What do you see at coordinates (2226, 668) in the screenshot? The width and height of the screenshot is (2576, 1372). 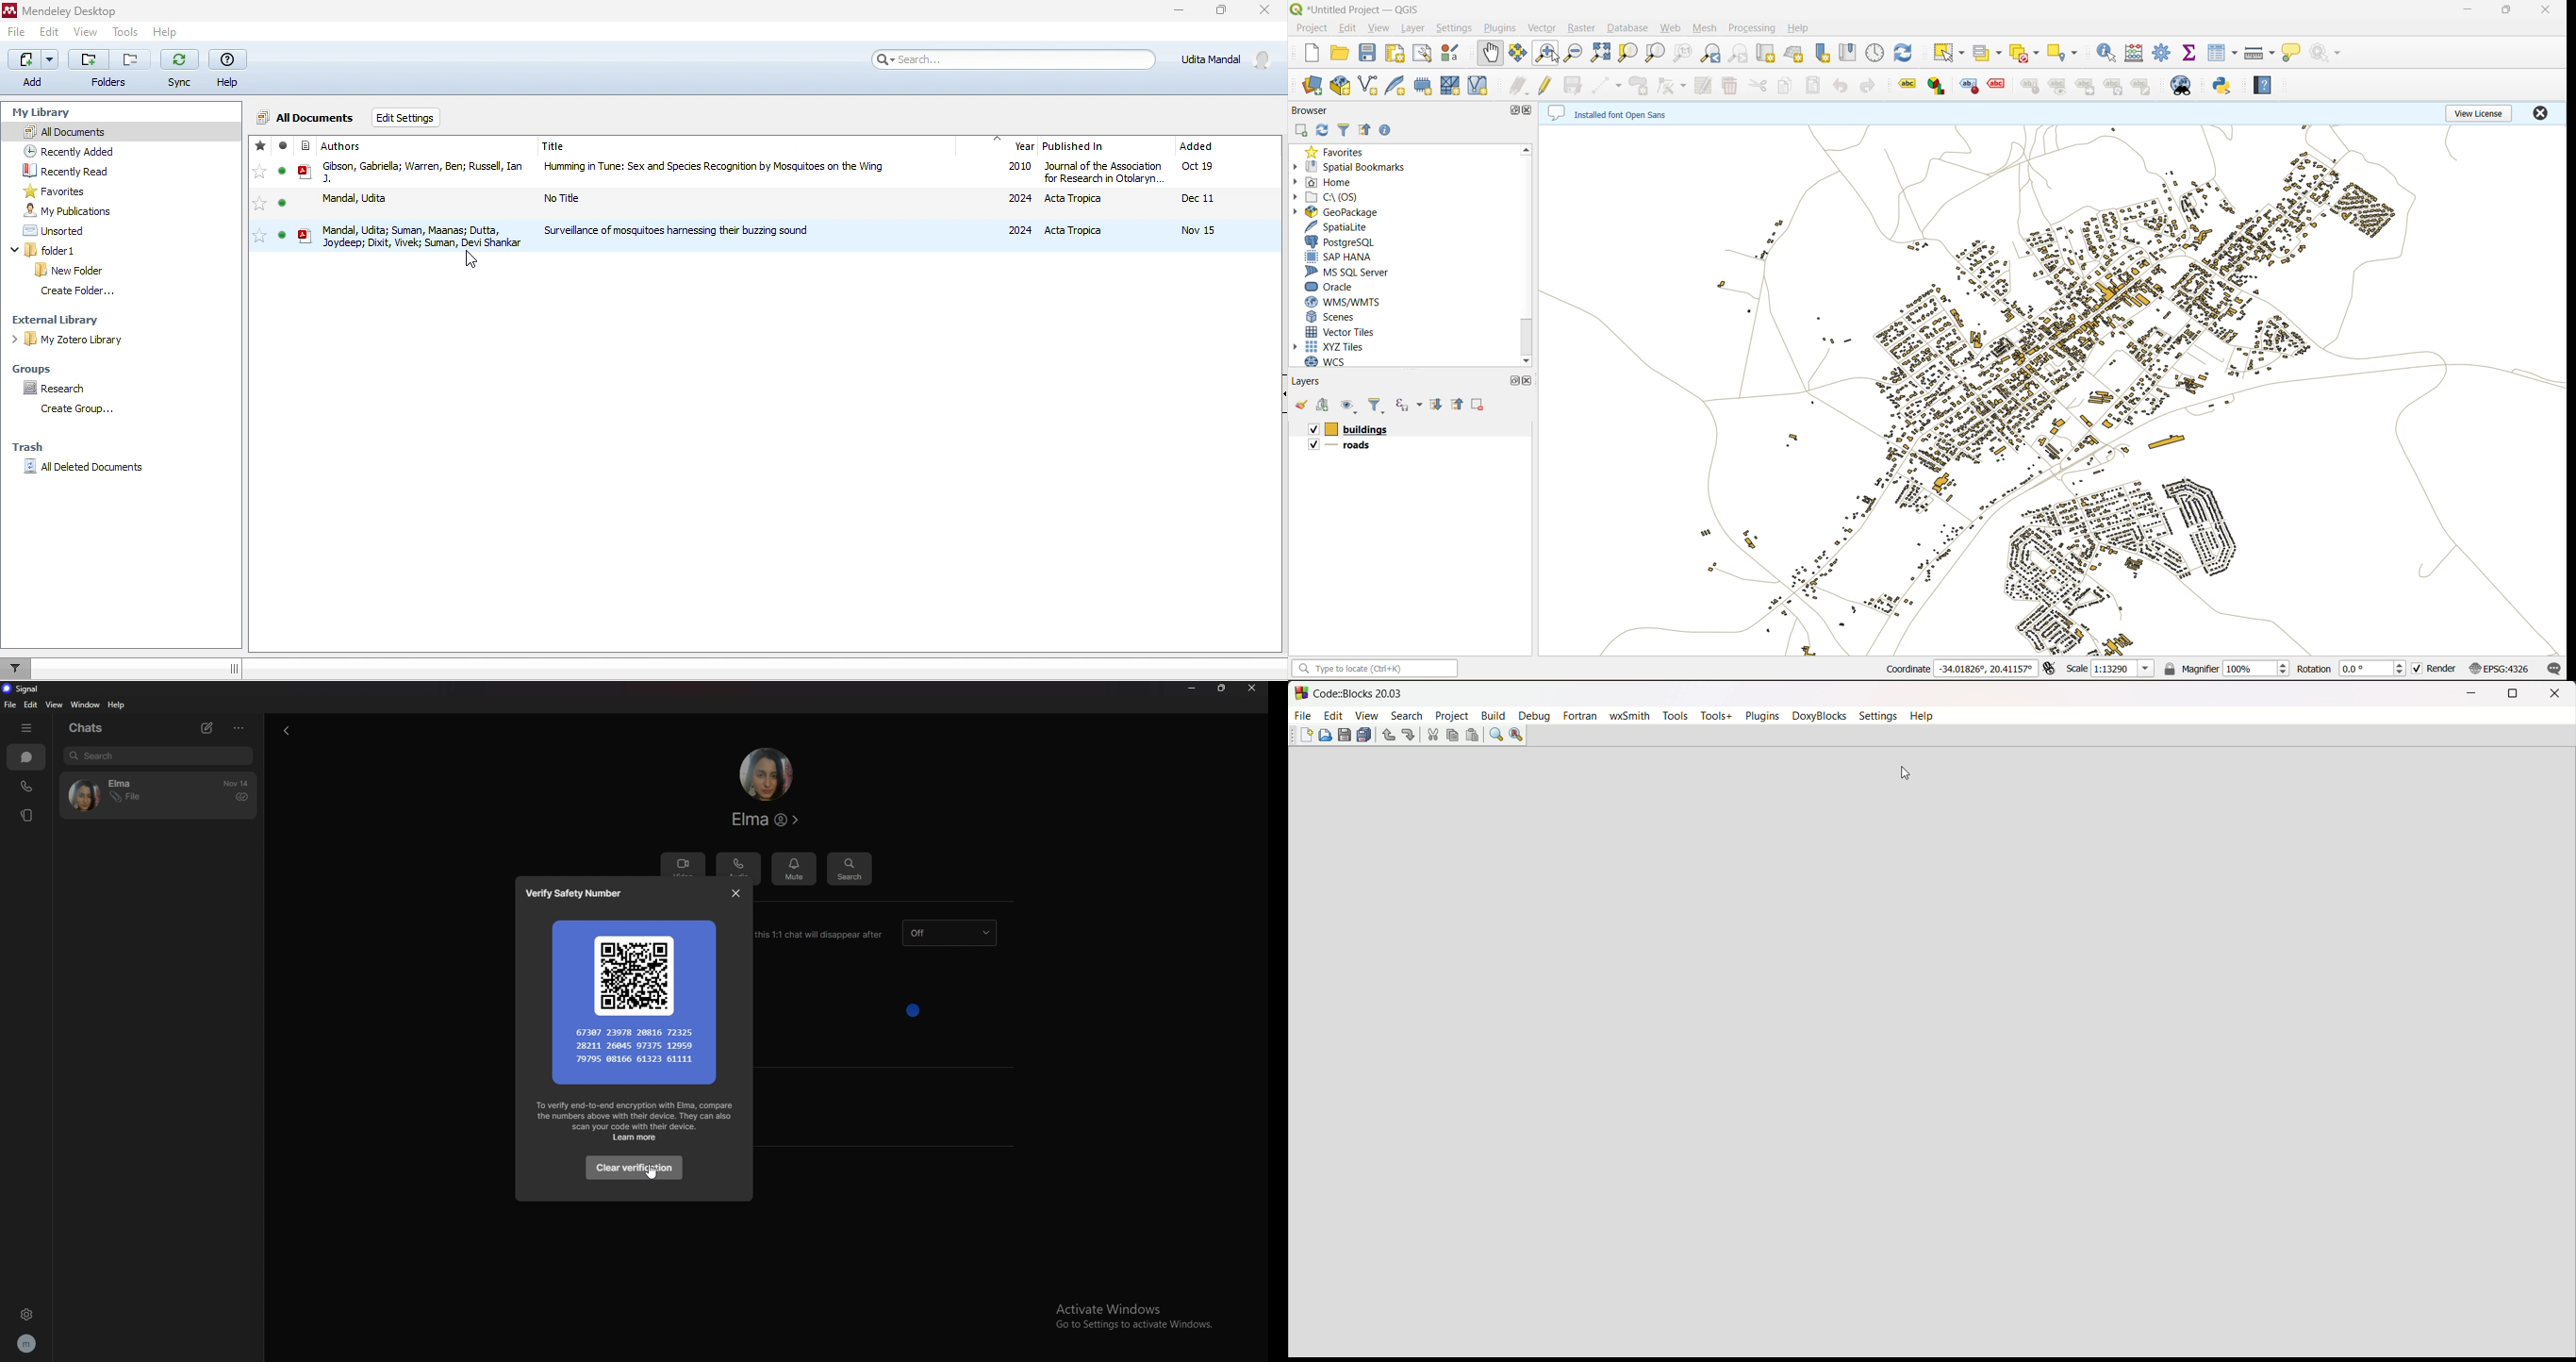 I see `magnifier` at bounding box center [2226, 668].